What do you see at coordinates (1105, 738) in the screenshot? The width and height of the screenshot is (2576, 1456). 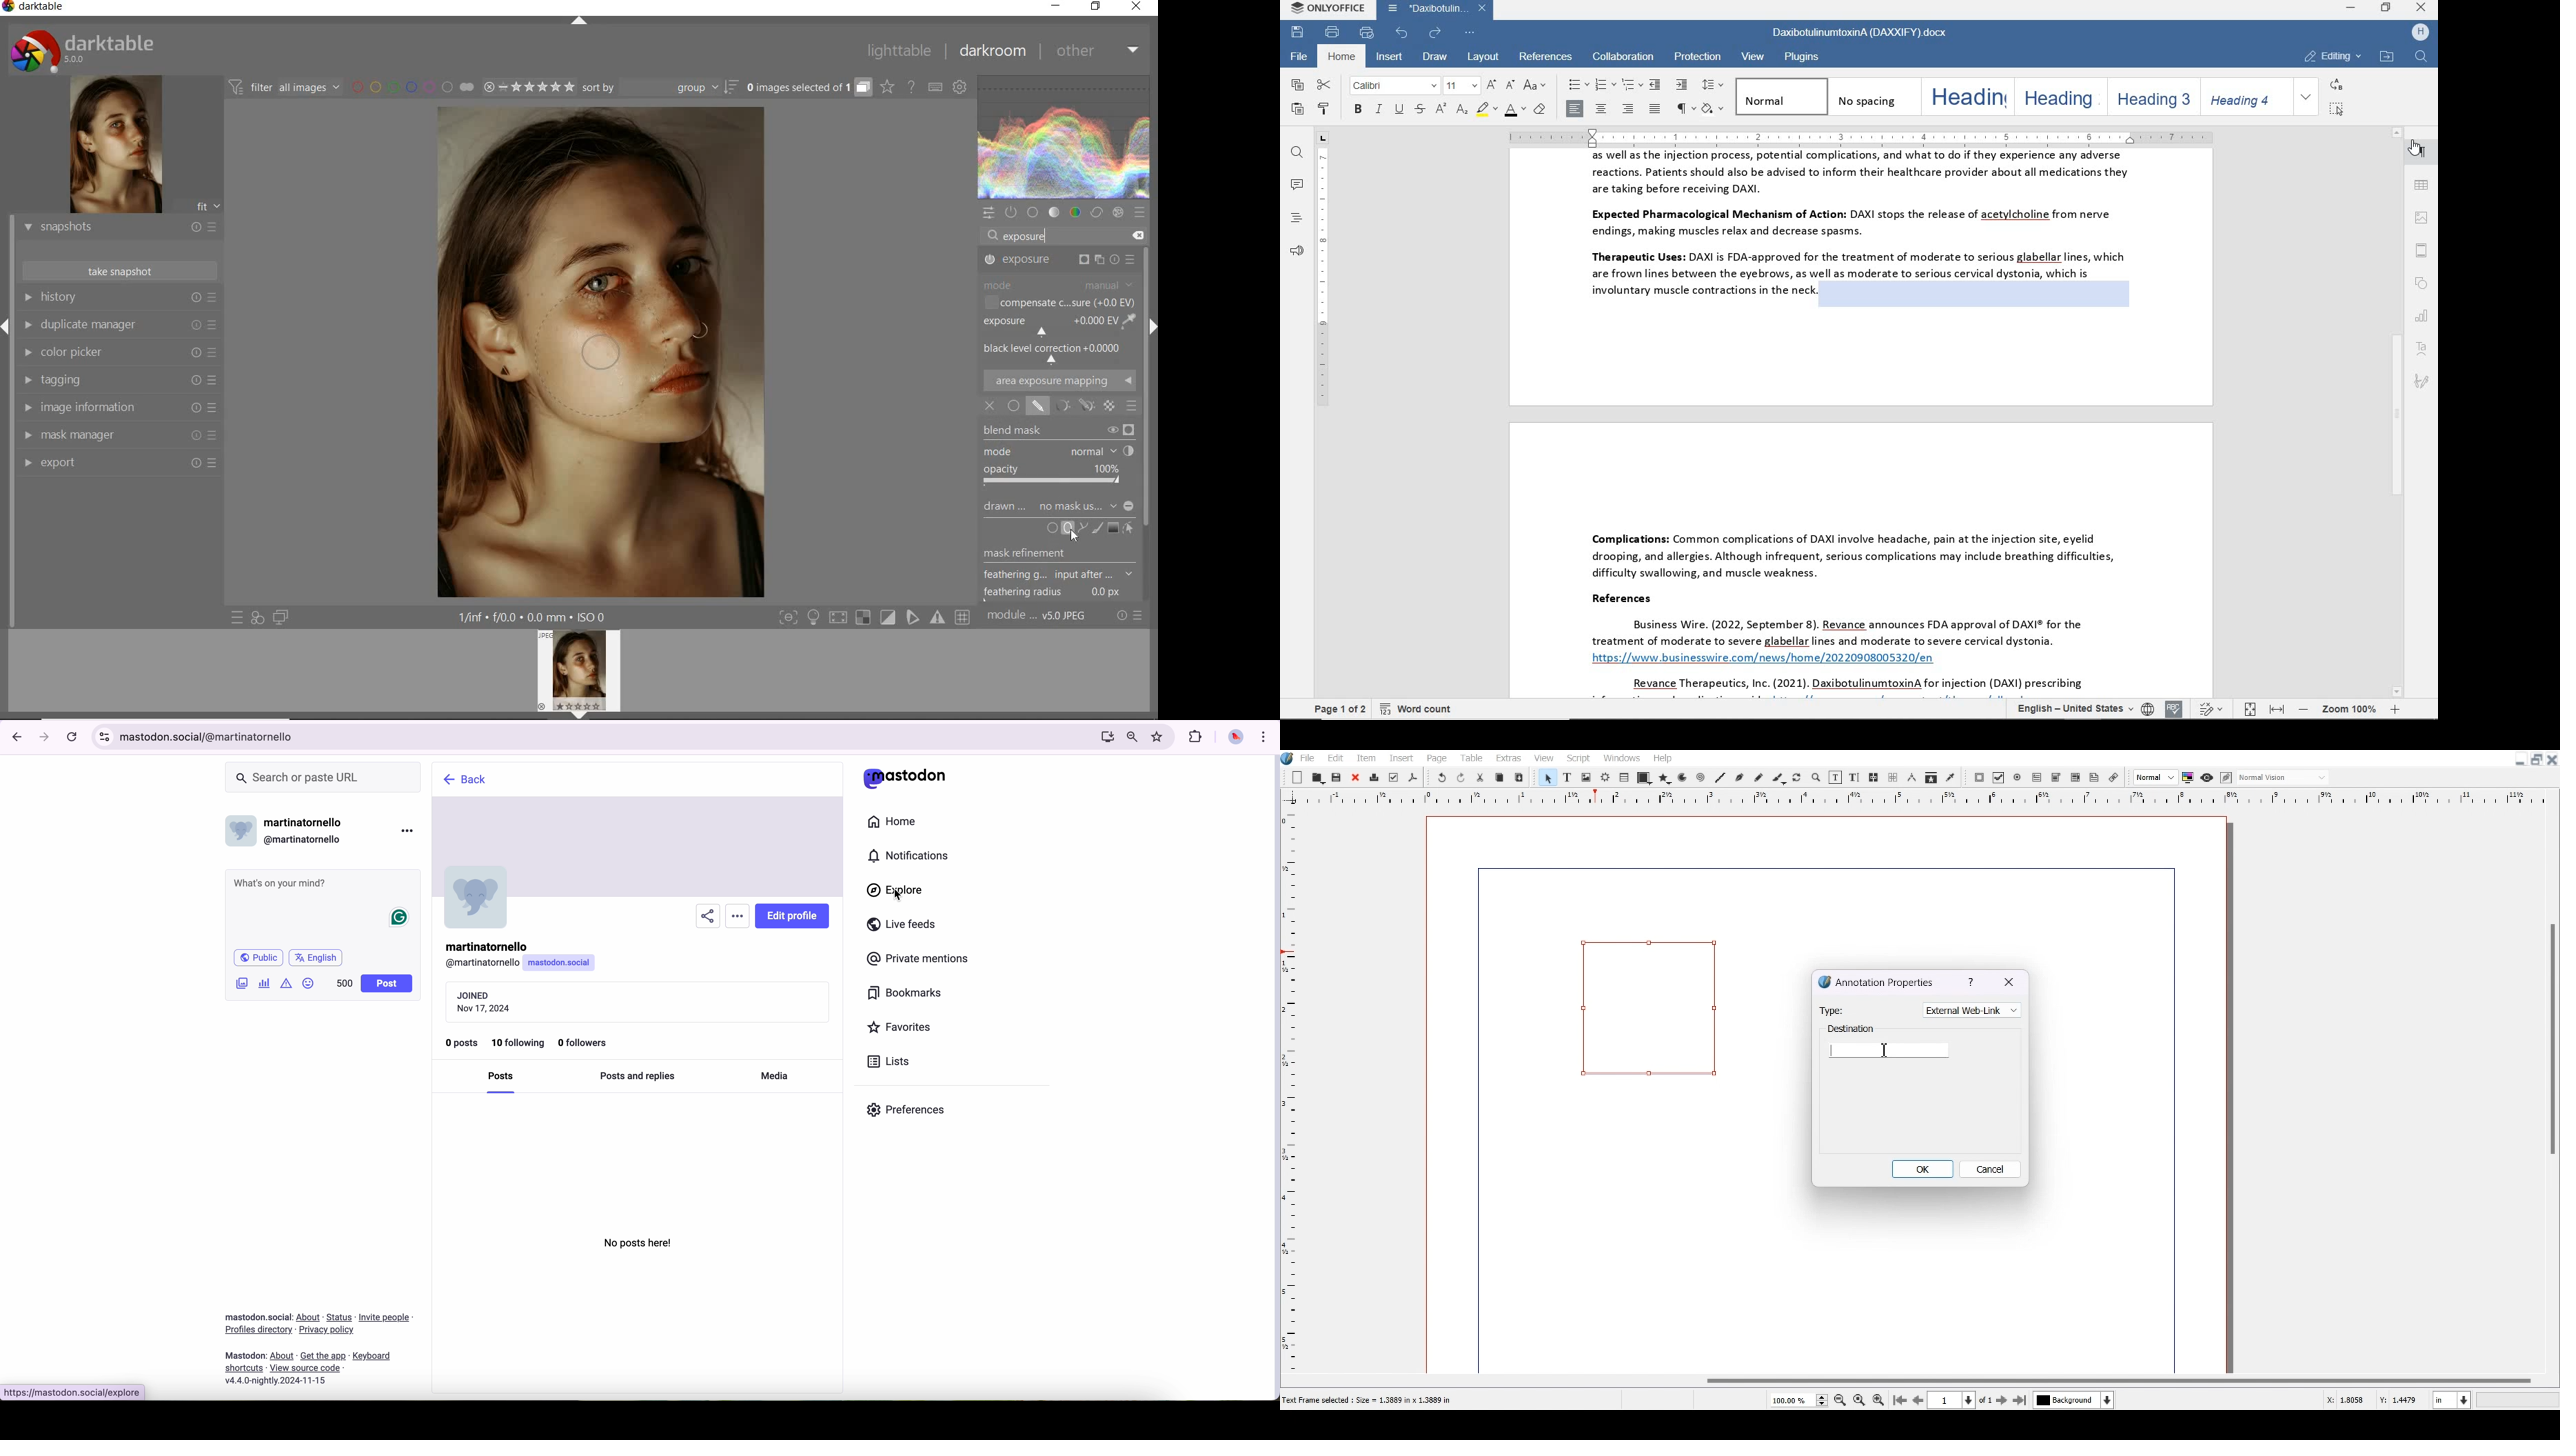 I see `screen` at bounding box center [1105, 738].